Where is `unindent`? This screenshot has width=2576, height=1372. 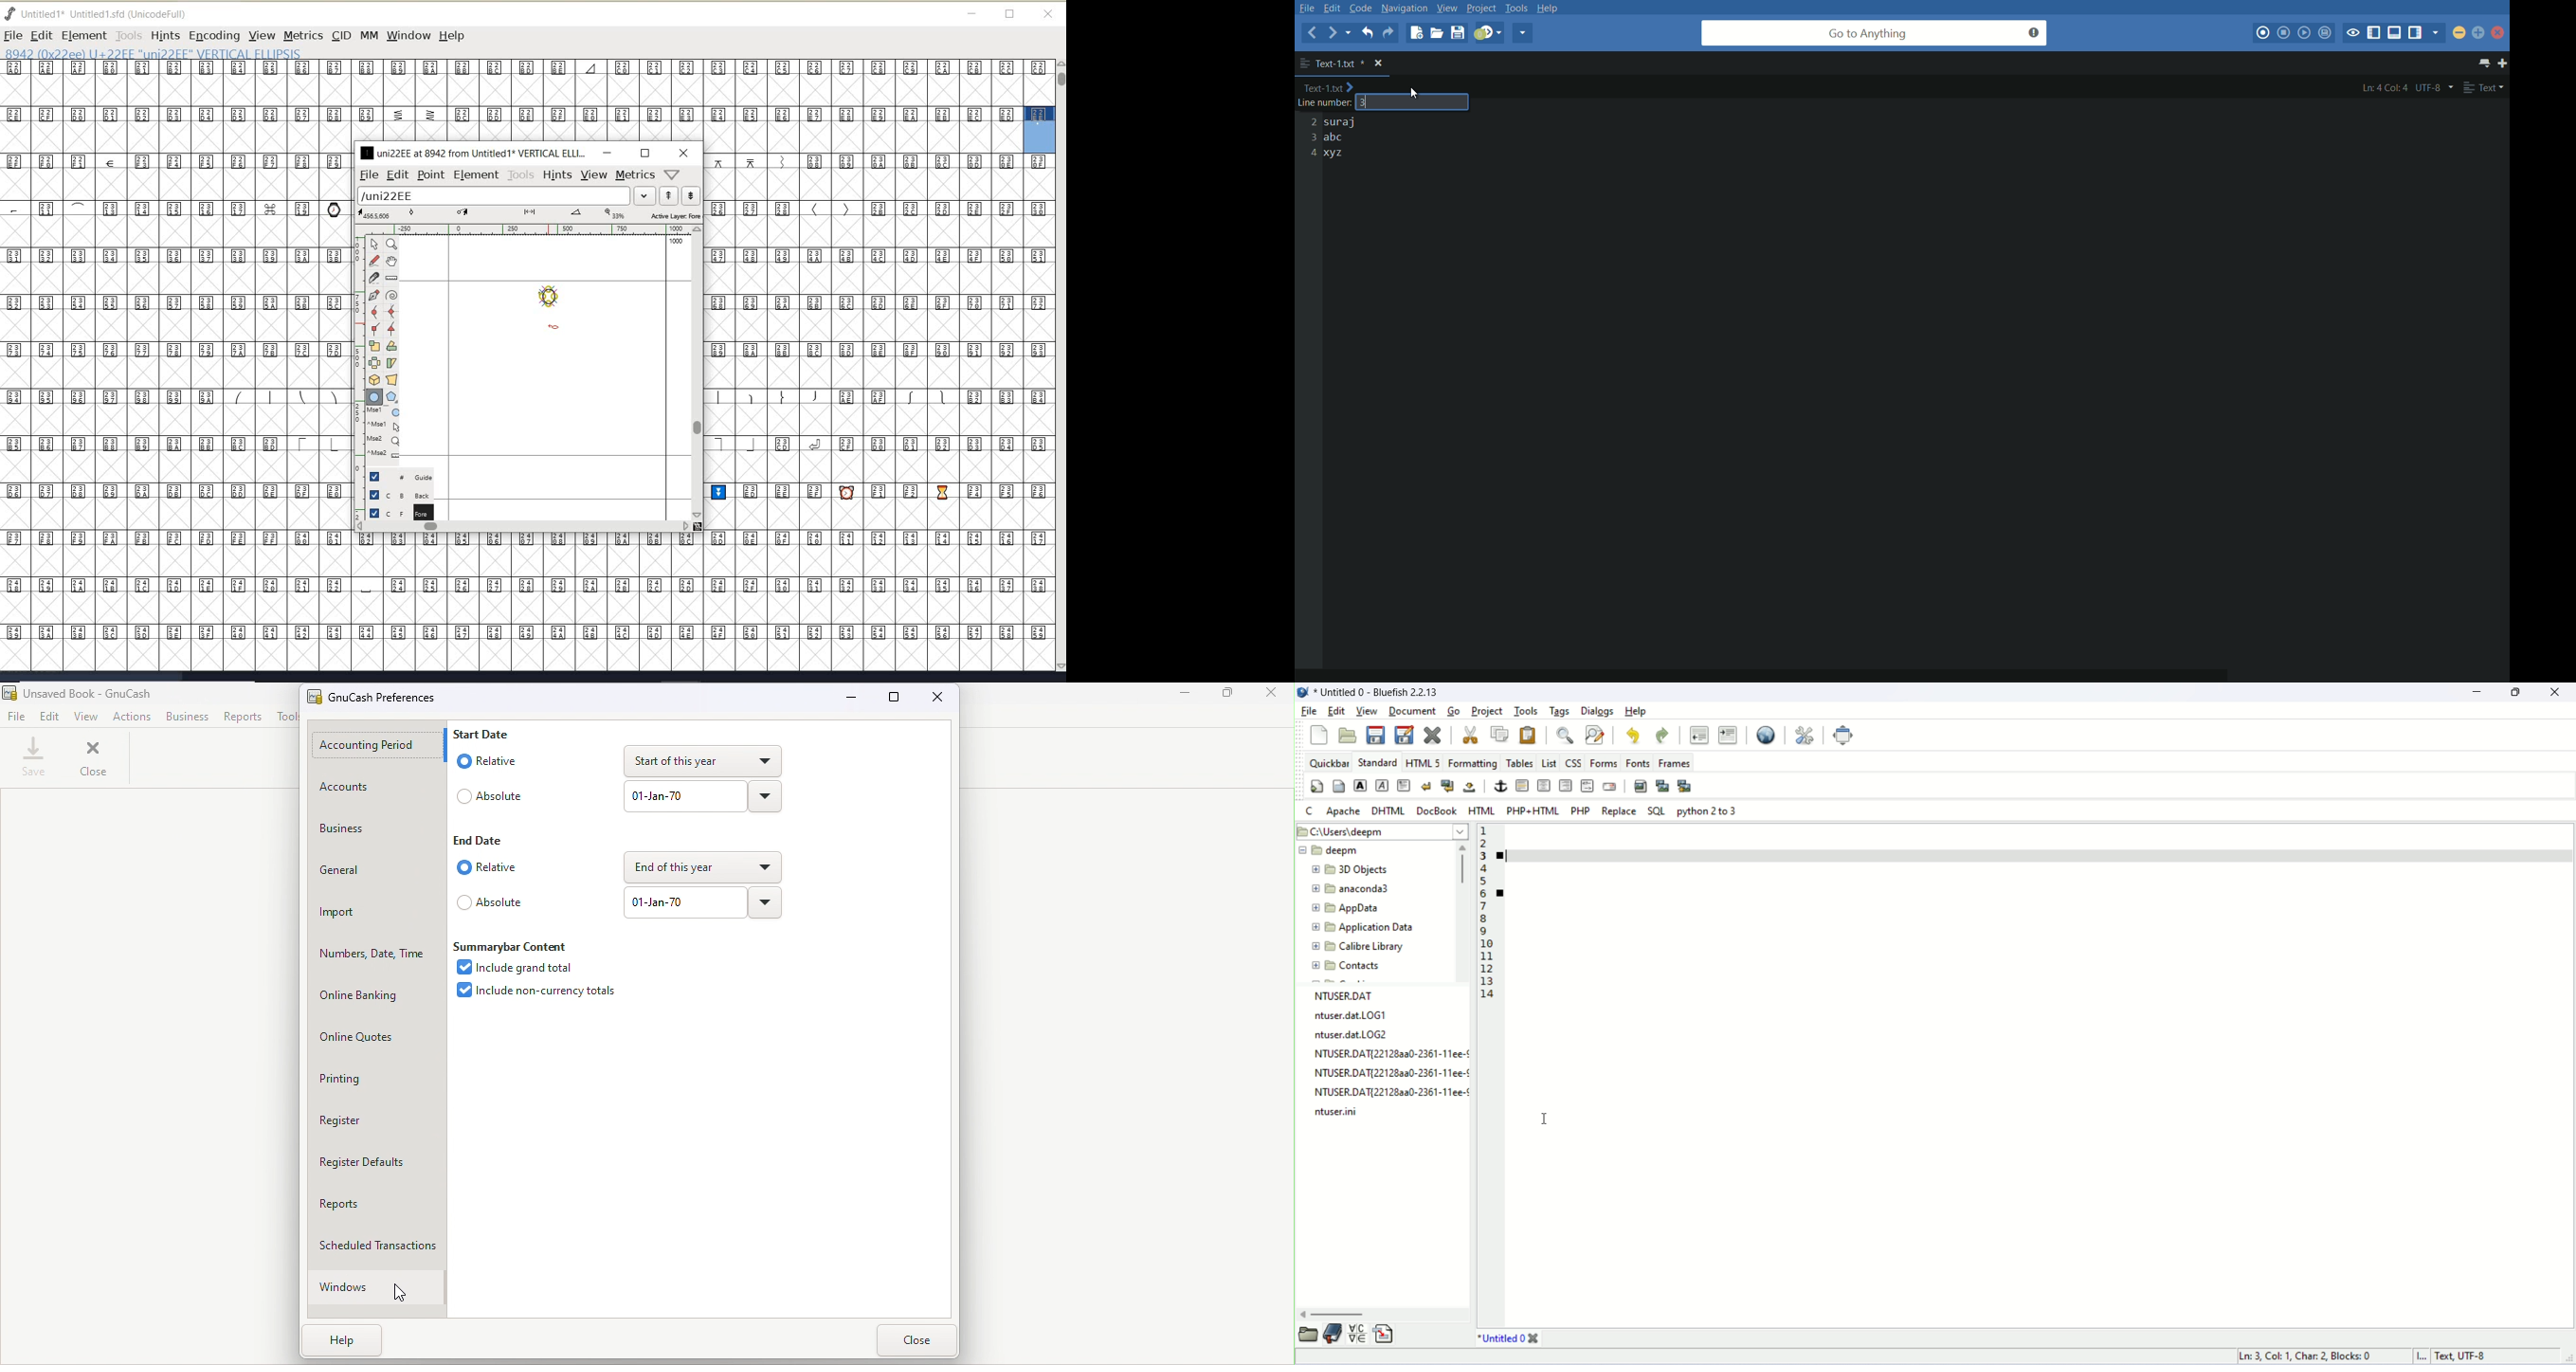 unindent is located at coordinates (1699, 737).